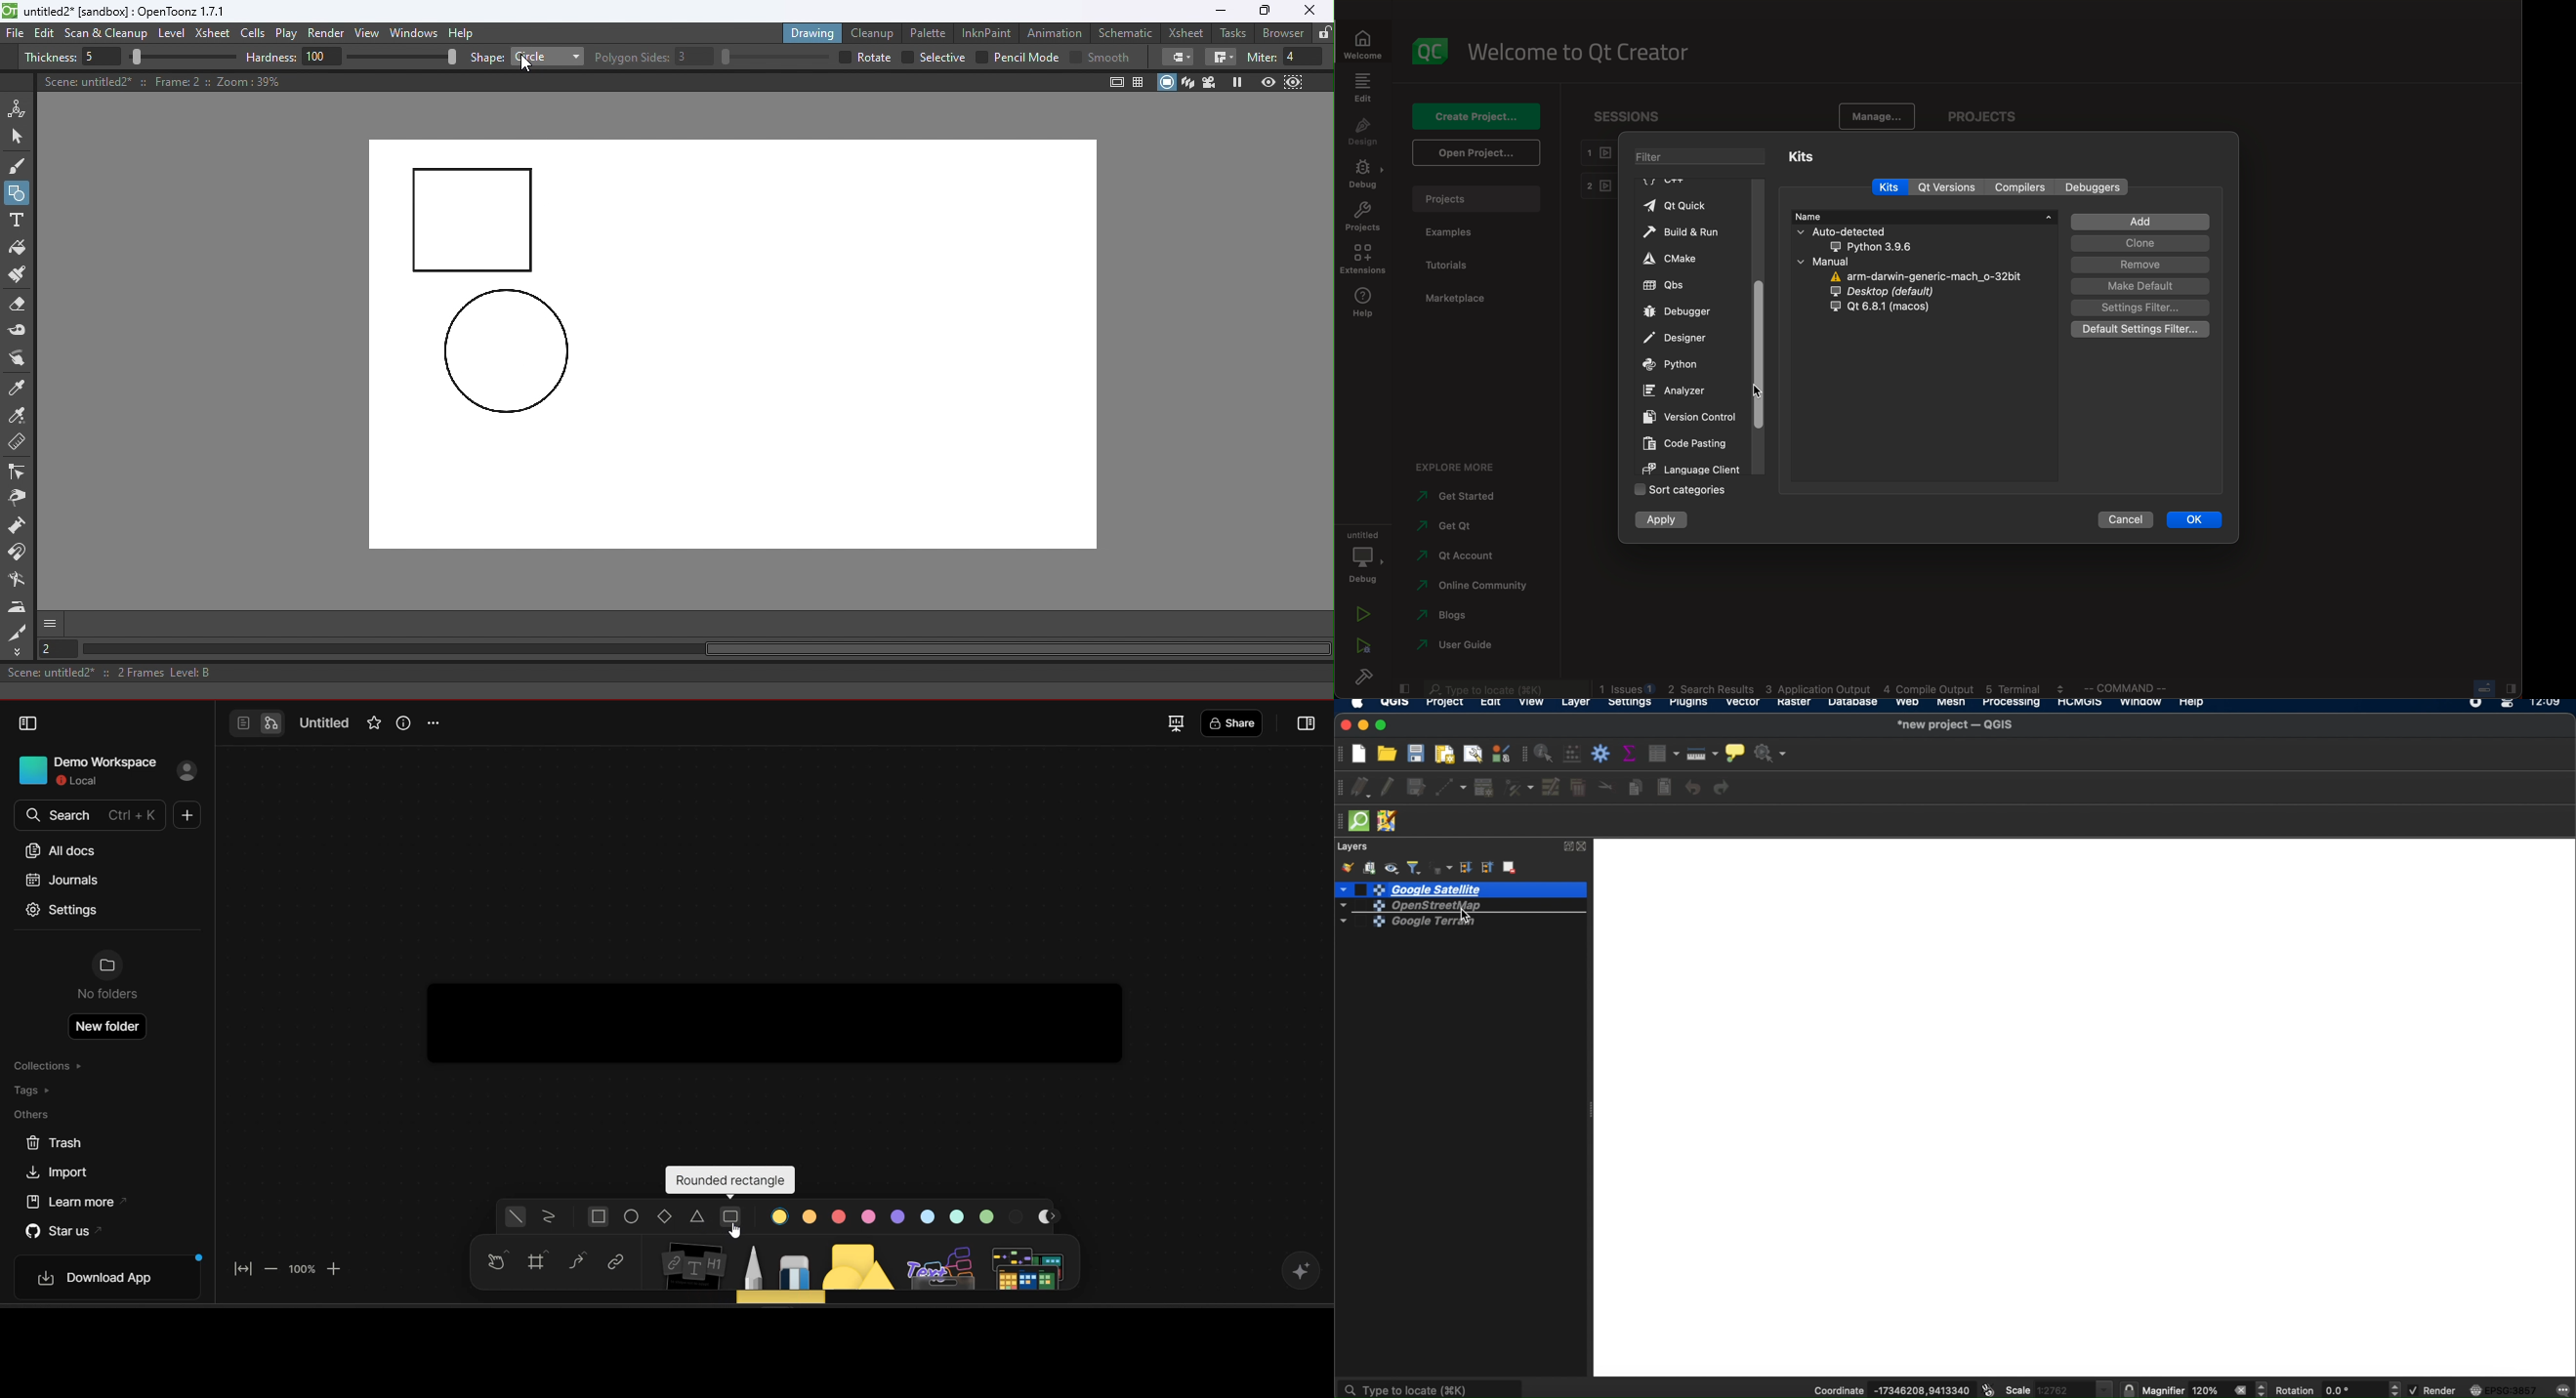 This screenshot has width=2576, height=1400. I want to click on Animate tool, so click(21, 108).